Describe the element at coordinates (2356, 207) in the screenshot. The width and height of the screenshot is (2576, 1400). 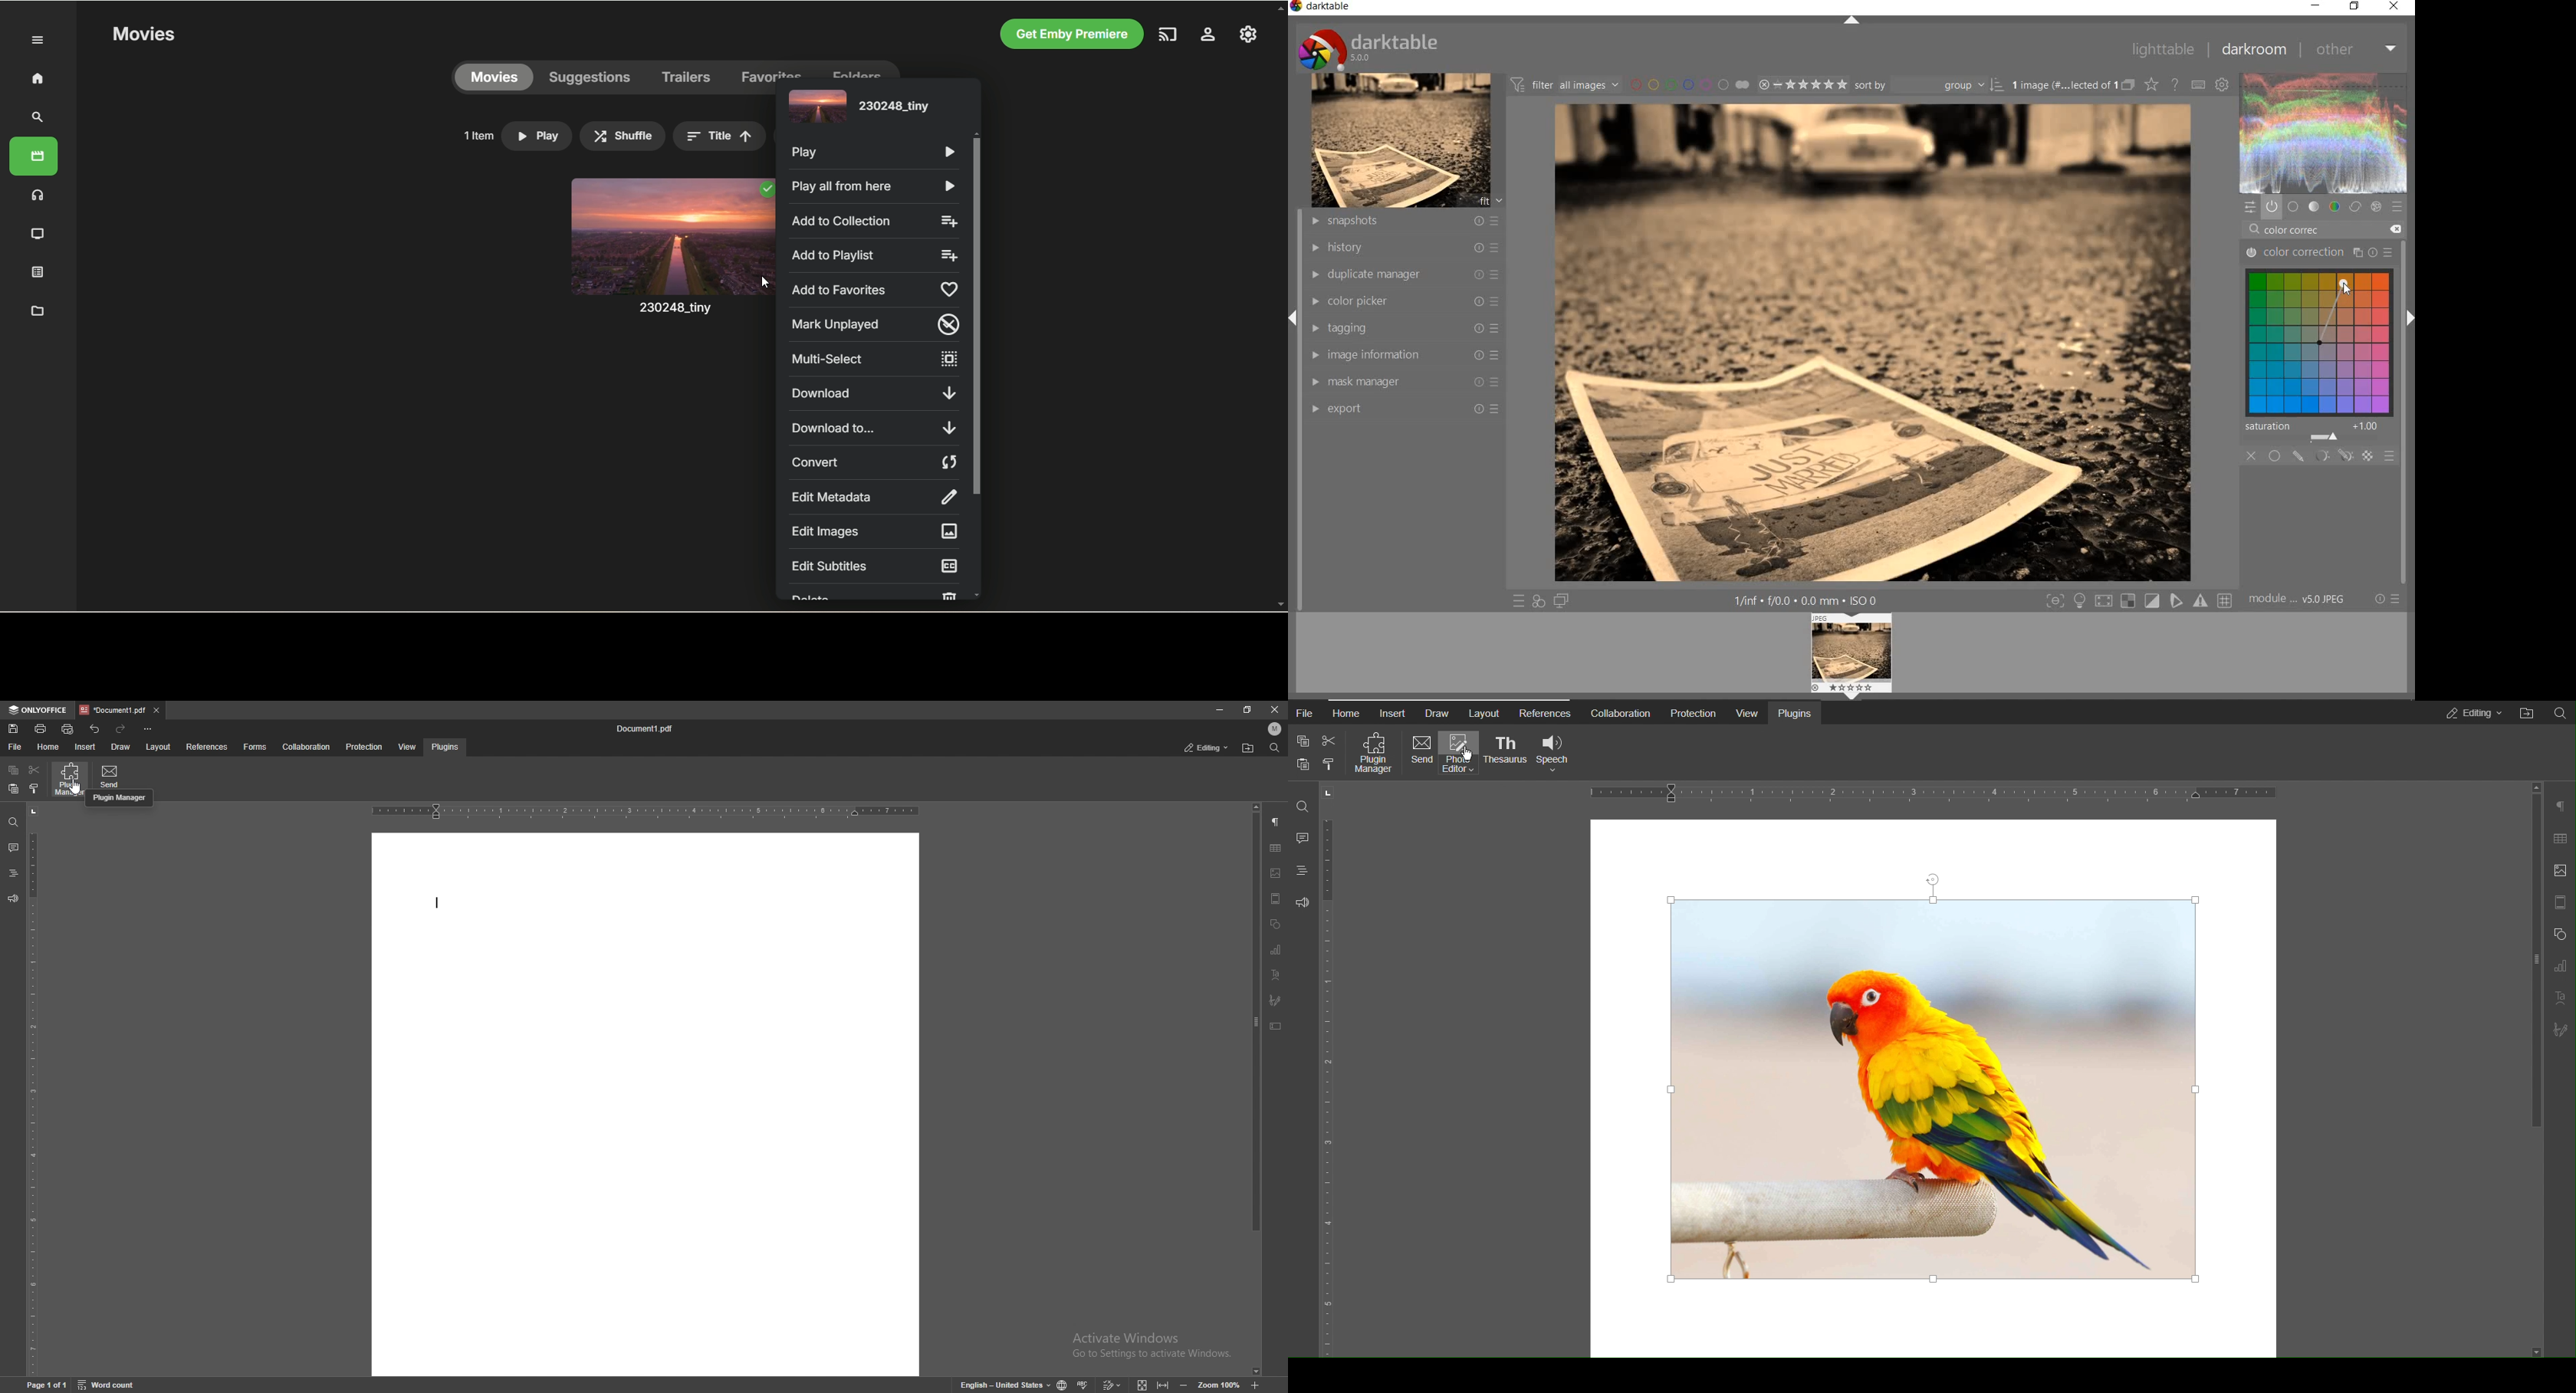
I see `correct` at that location.